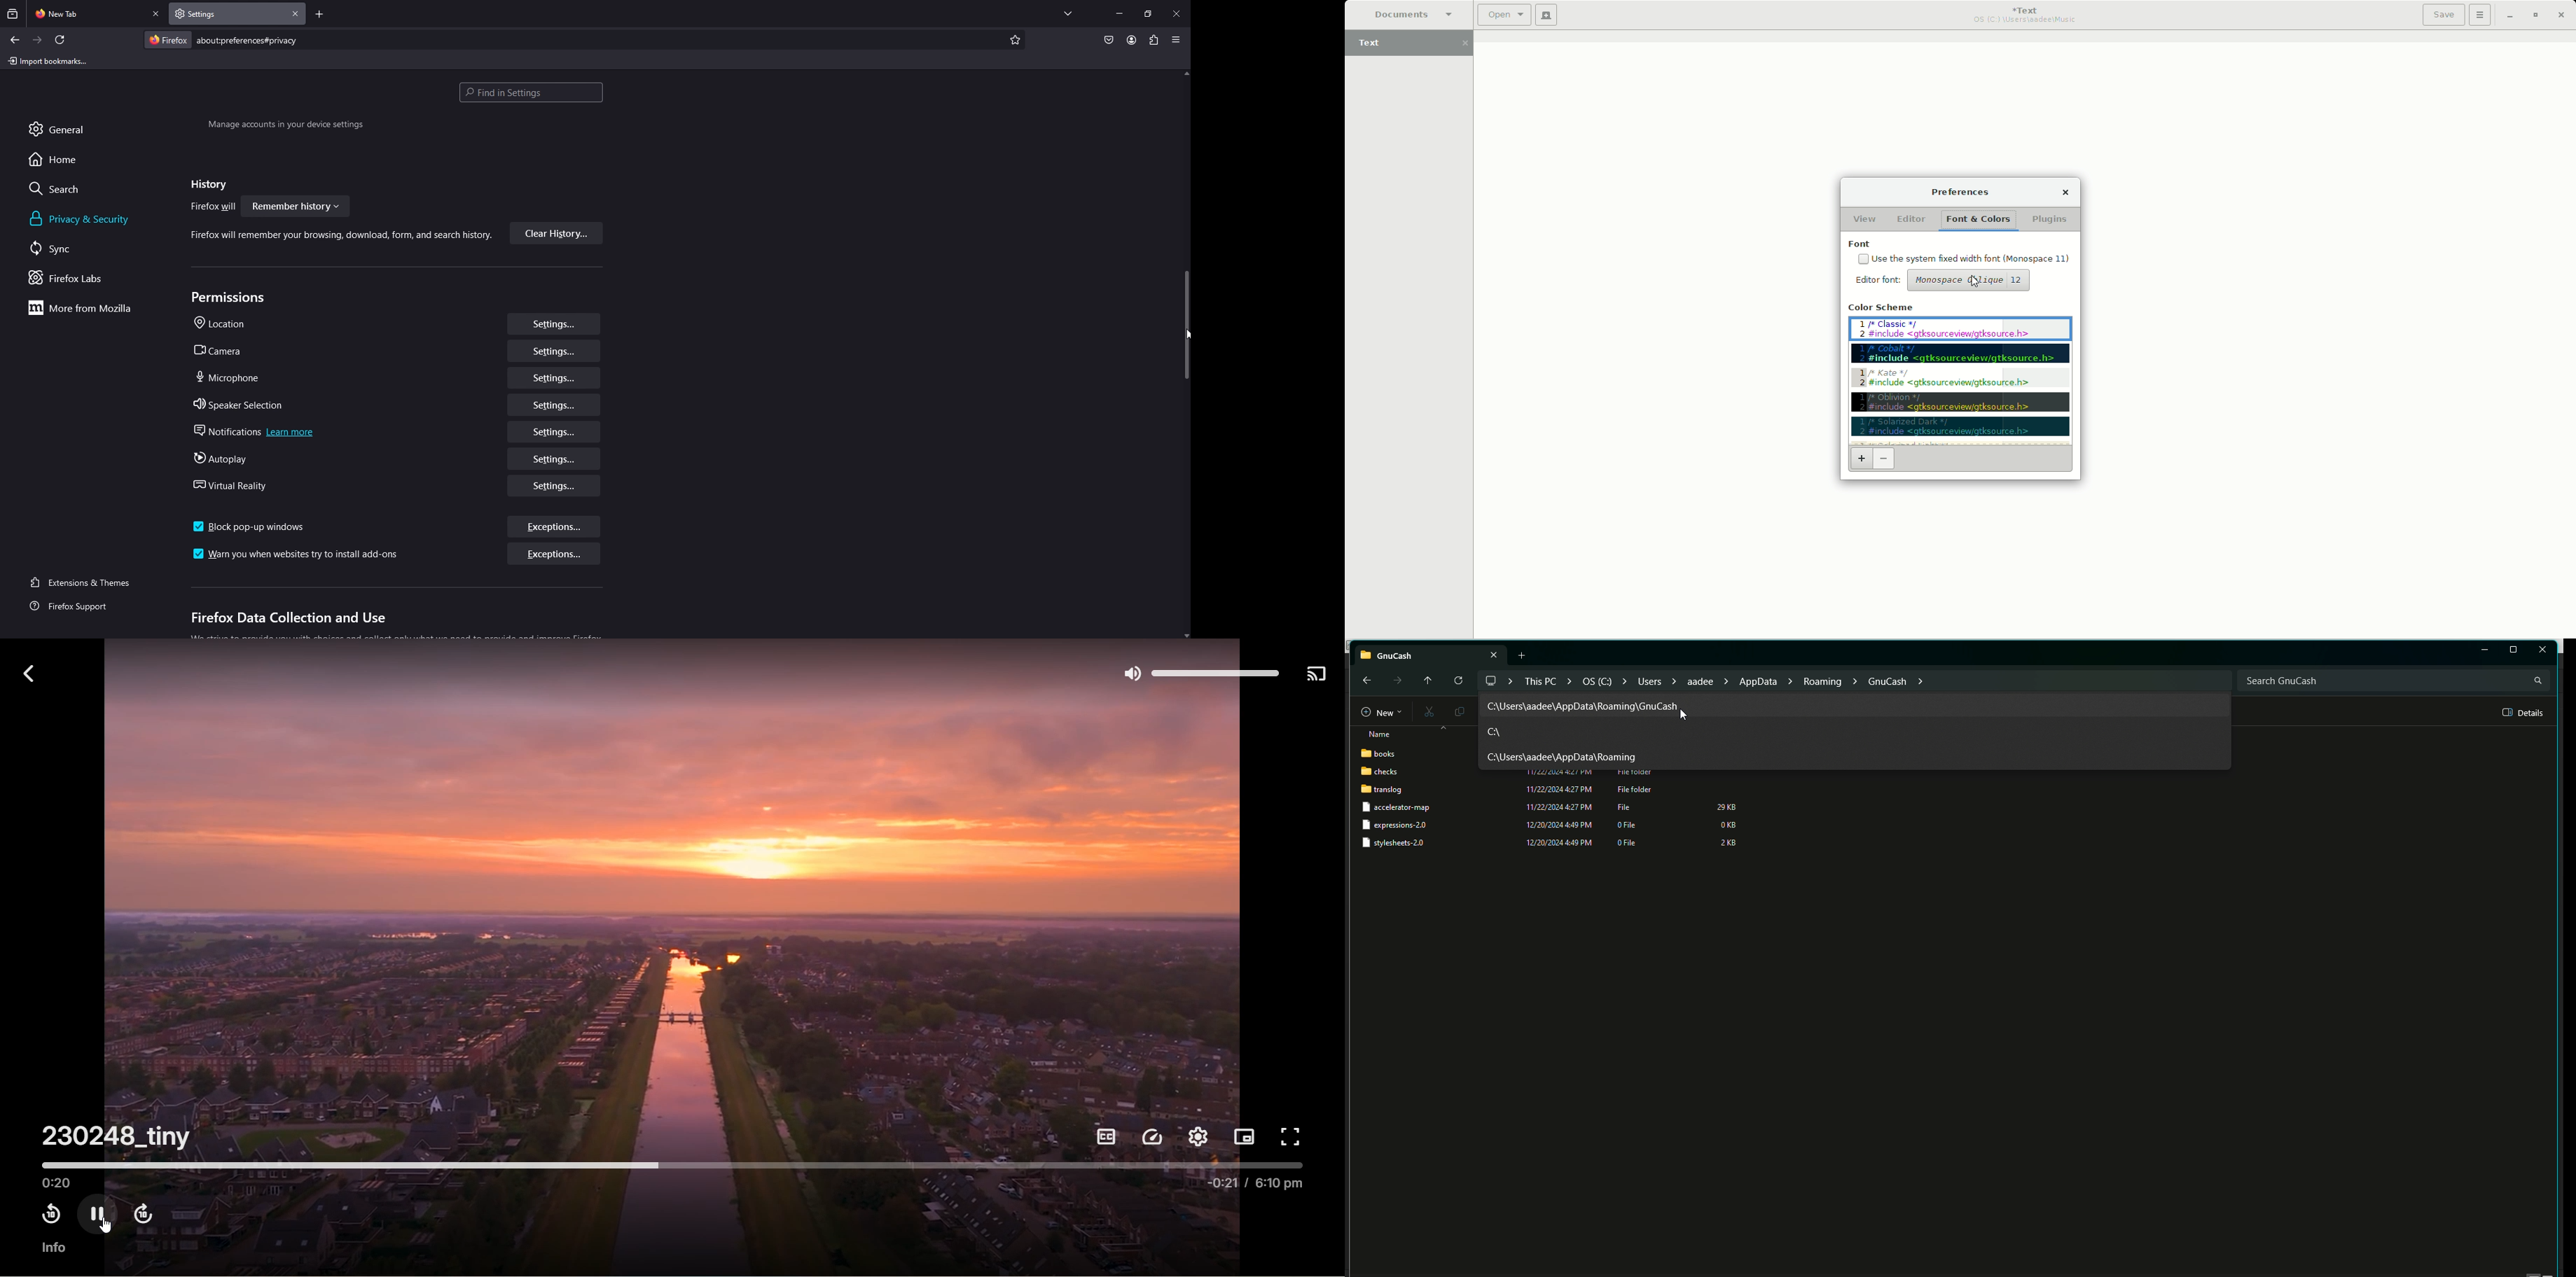 Image resolution: width=2576 pixels, height=1288 pixels. Describe the element at coordinates (1408, 14) in the screenshot. I see `Documents` at that location.